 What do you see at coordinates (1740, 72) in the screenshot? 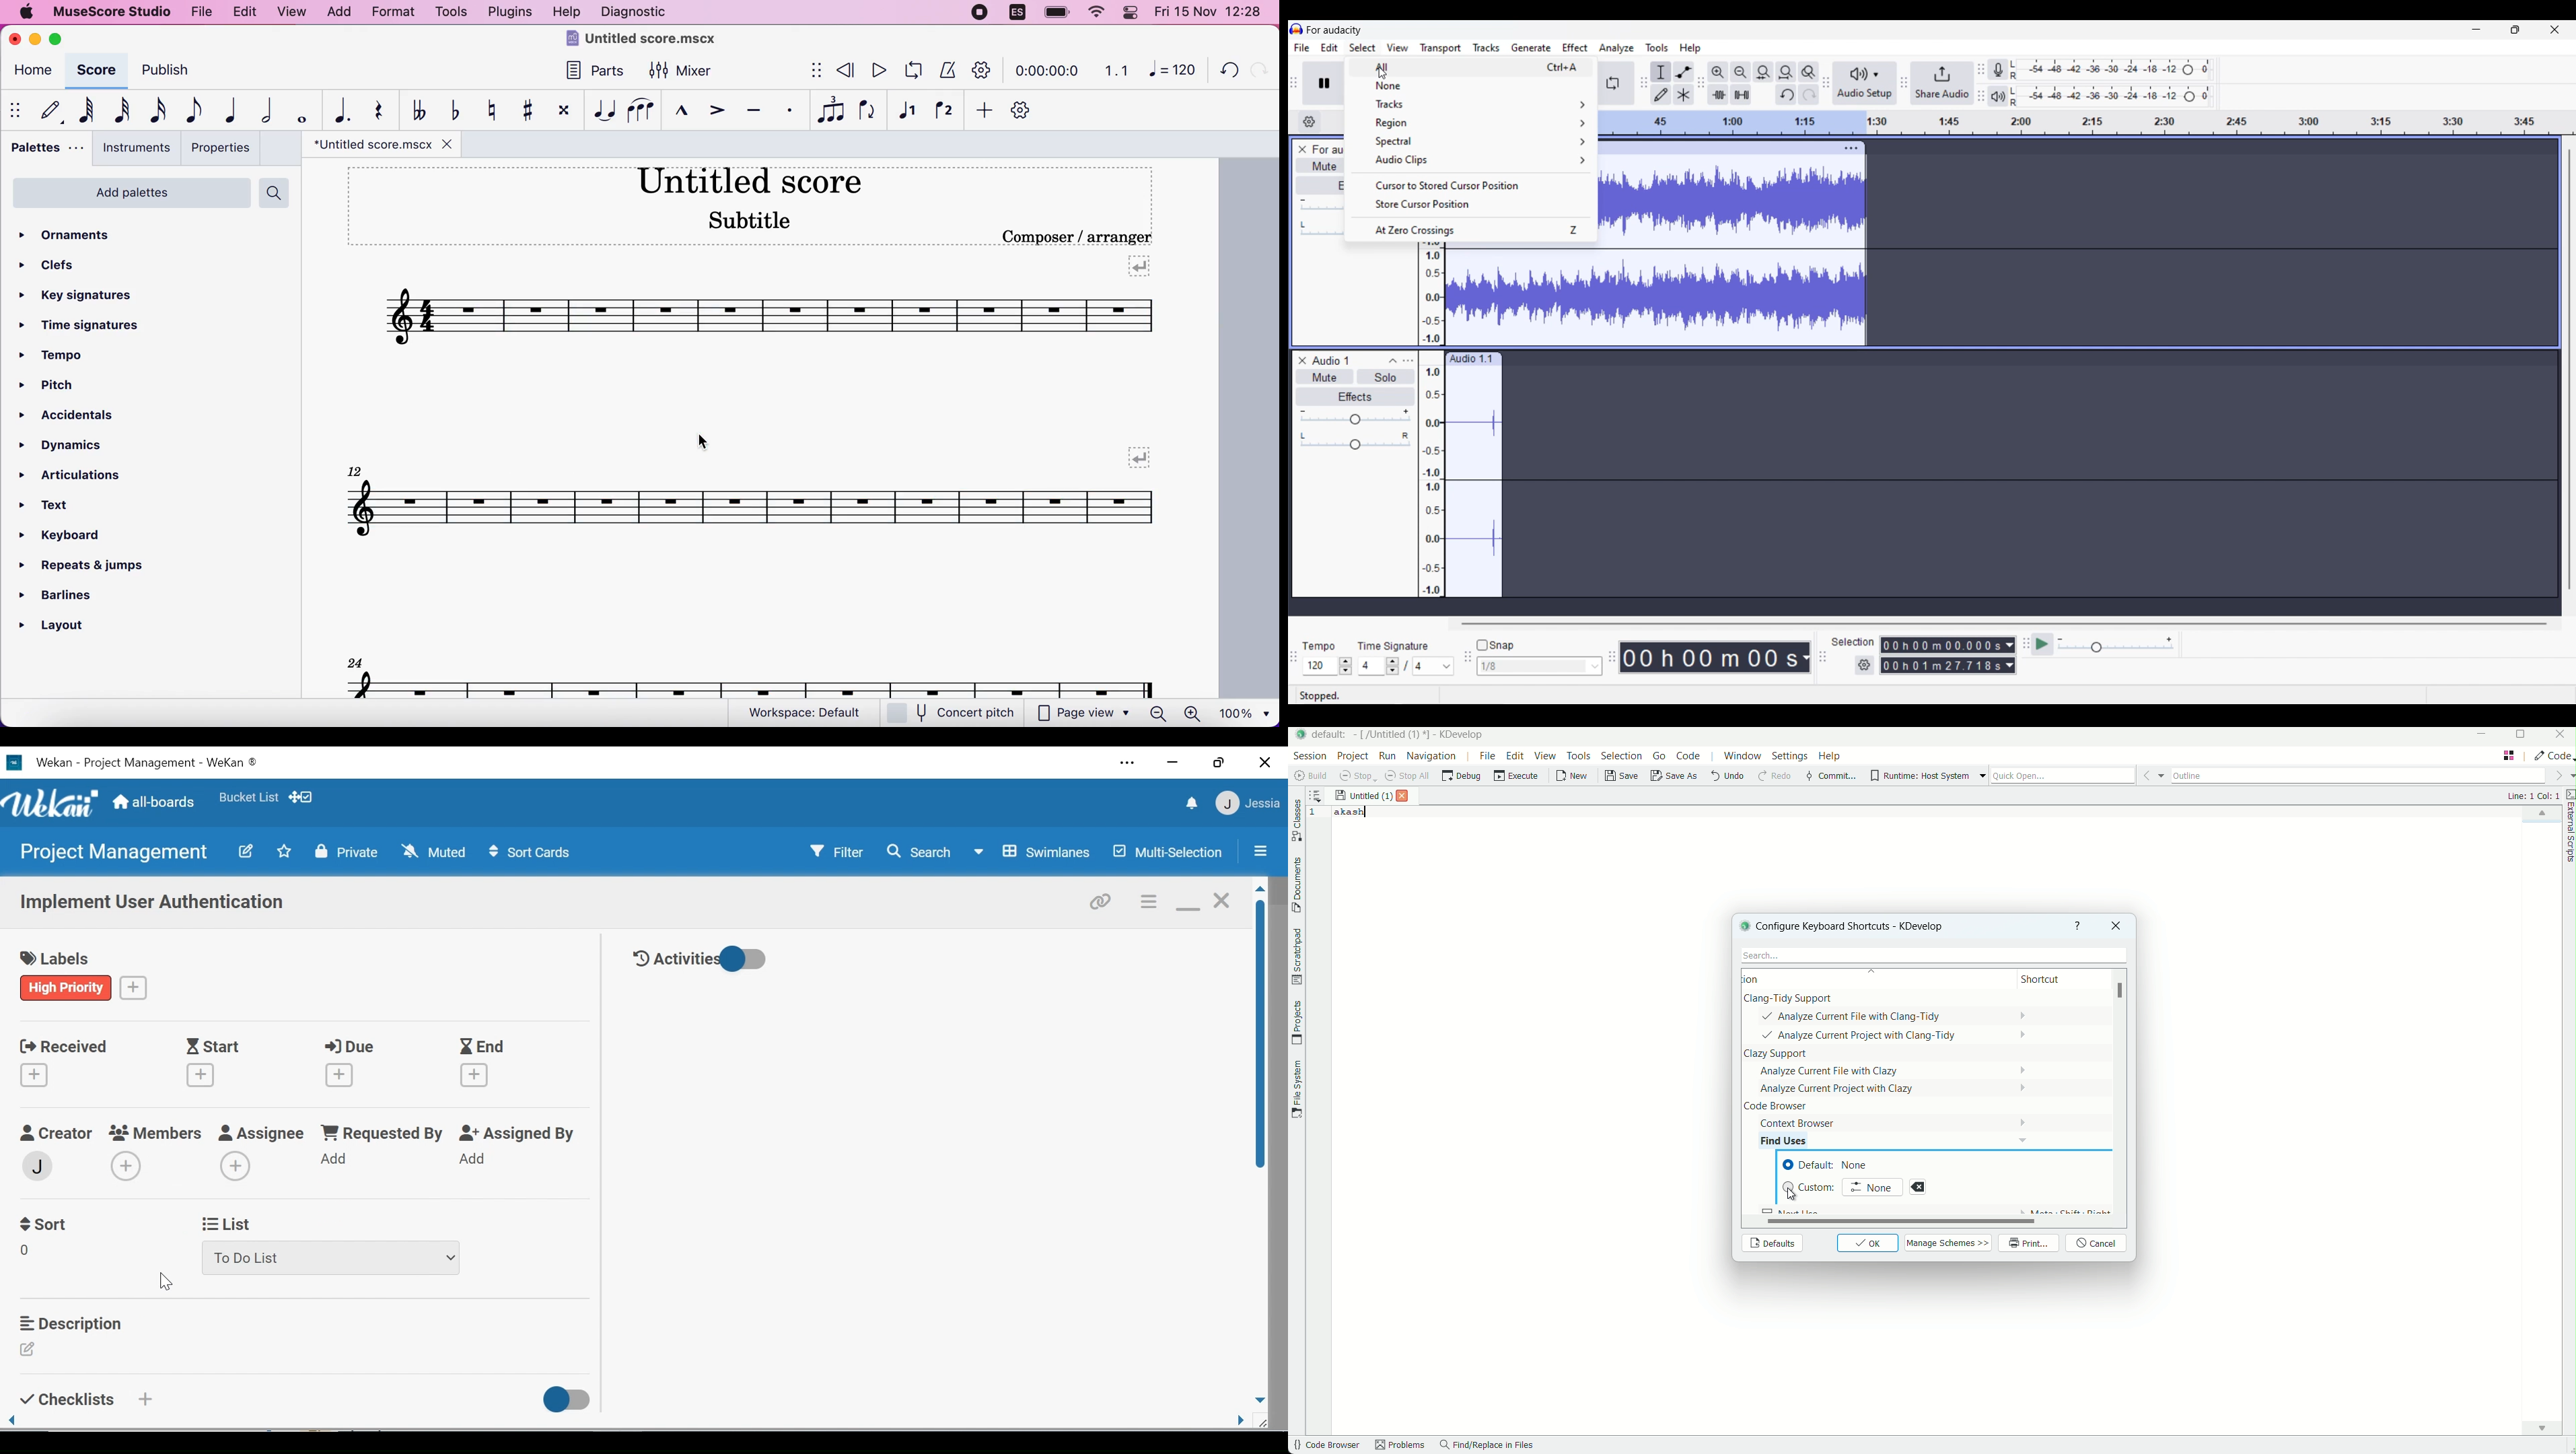
I see `Zoom out` at bounding box center [1740, 72].